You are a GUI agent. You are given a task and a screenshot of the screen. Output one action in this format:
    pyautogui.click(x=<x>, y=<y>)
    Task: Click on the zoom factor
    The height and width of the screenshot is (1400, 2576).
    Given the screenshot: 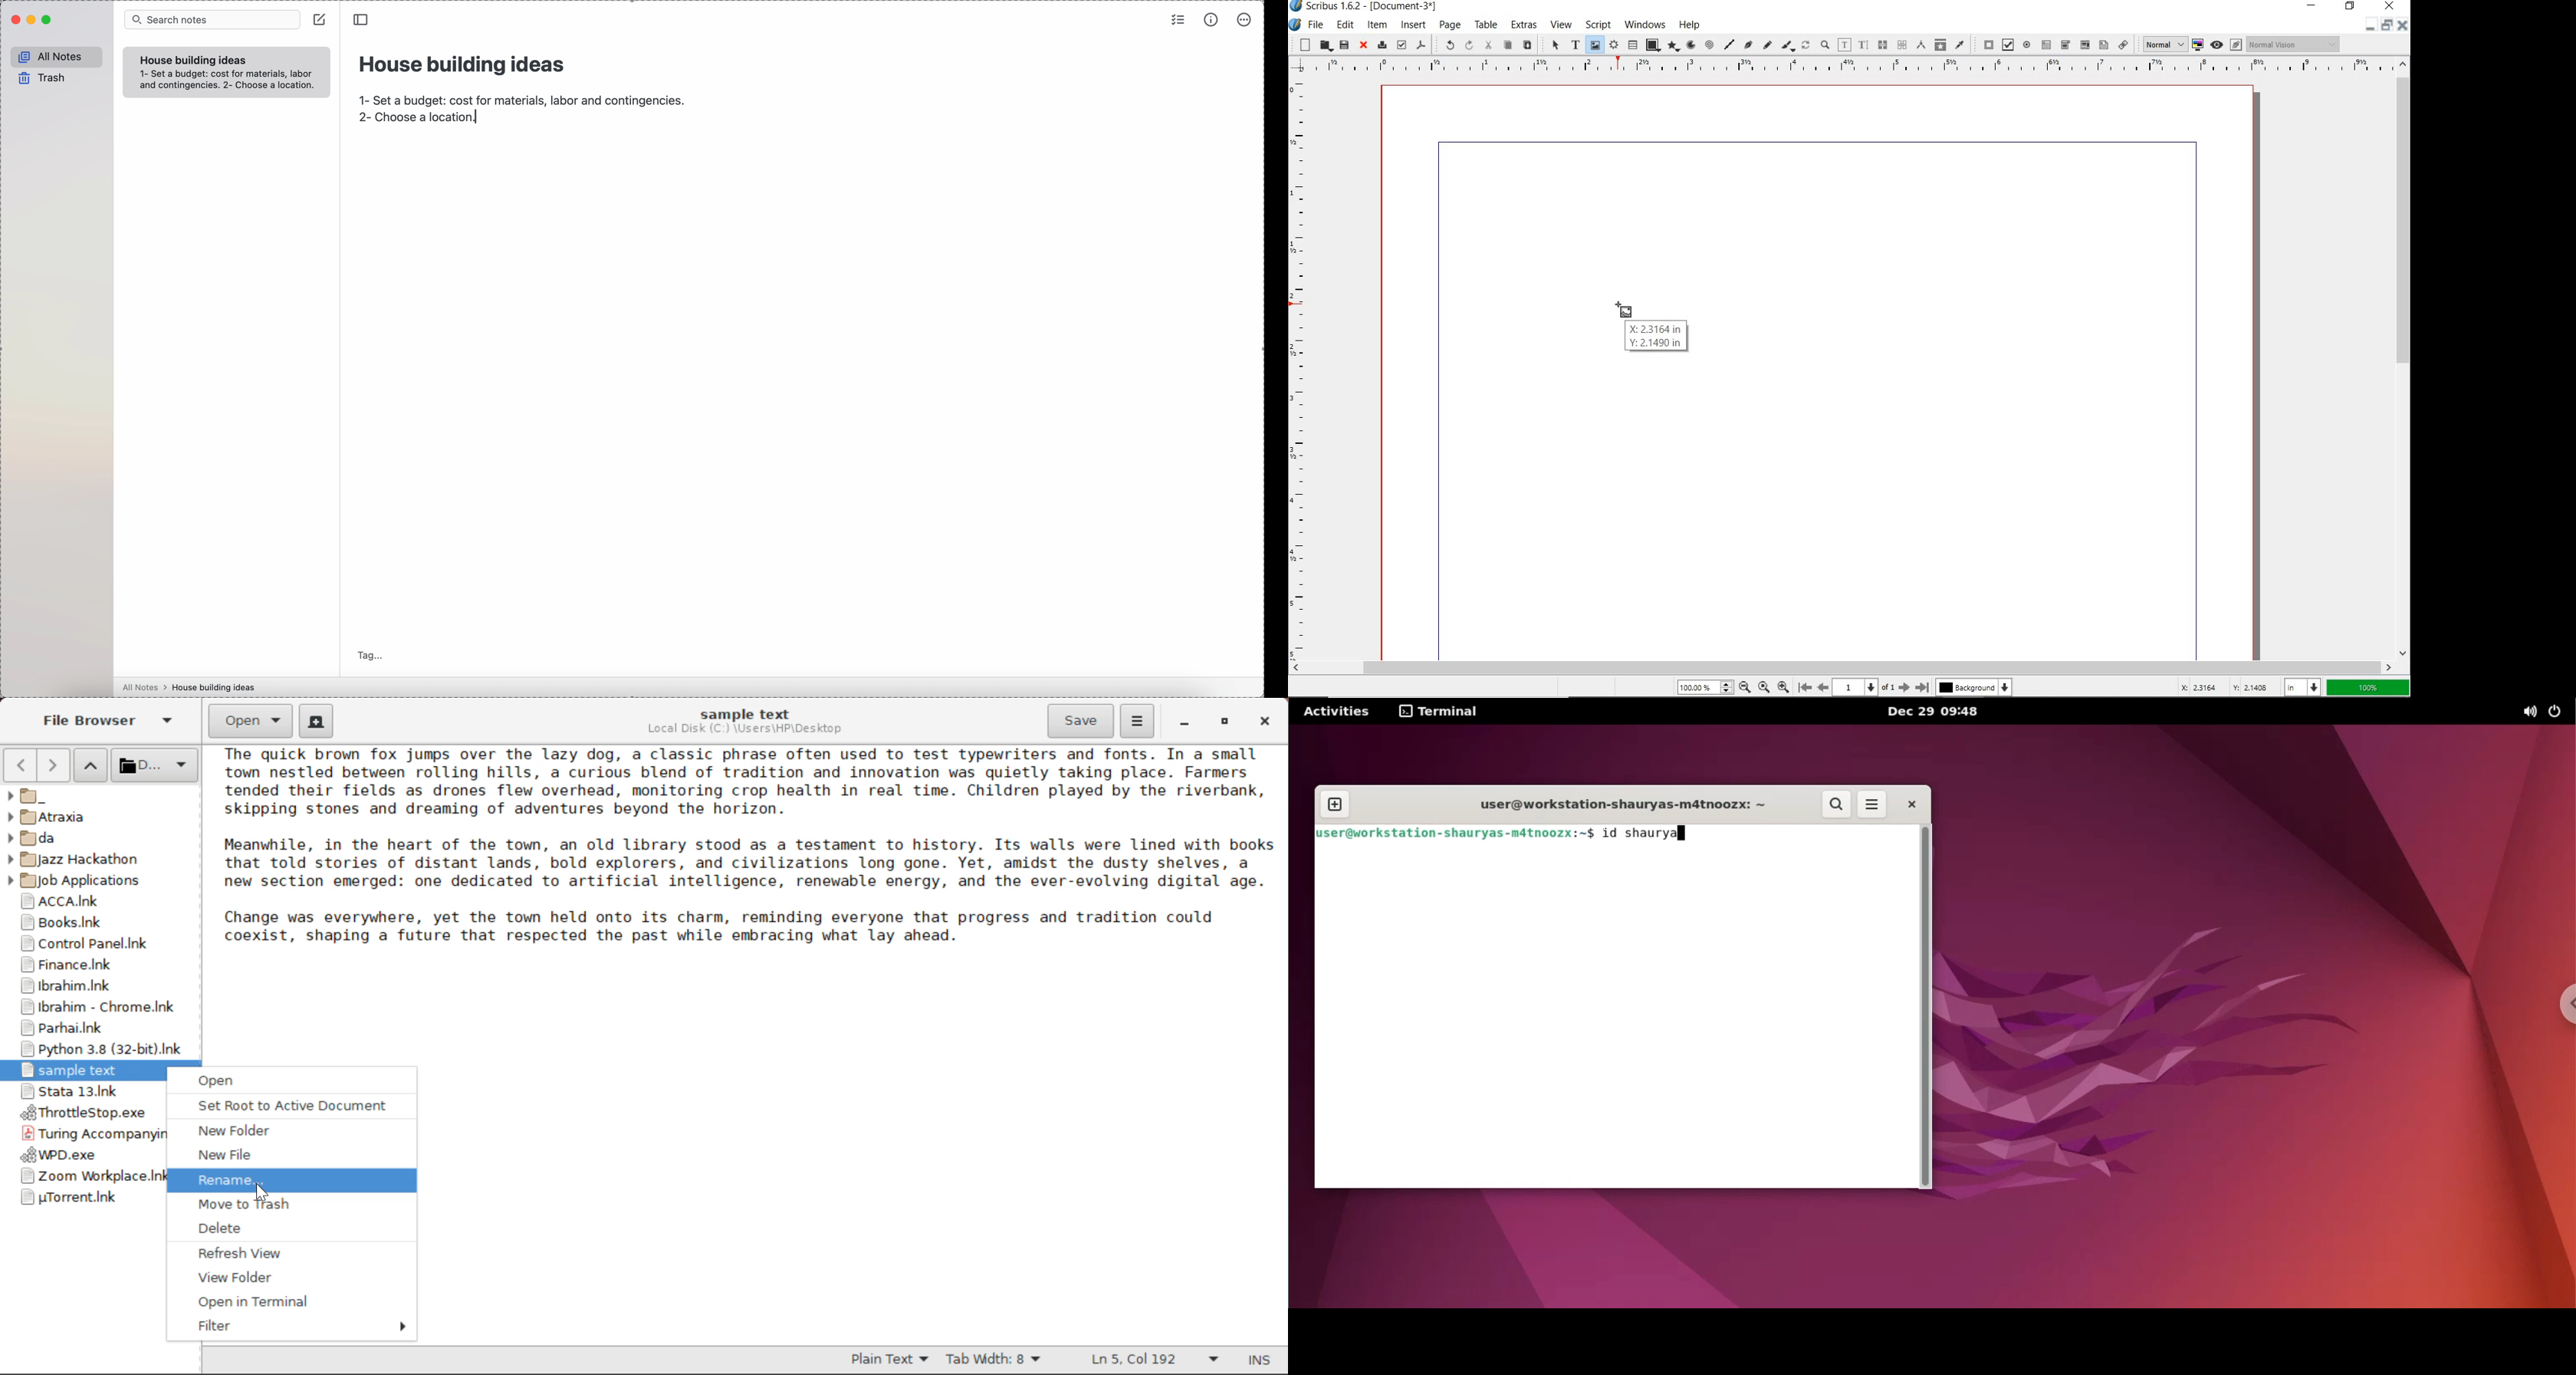 What is the action you would take?
    pyautogui.click(x=2368, y=686)
    